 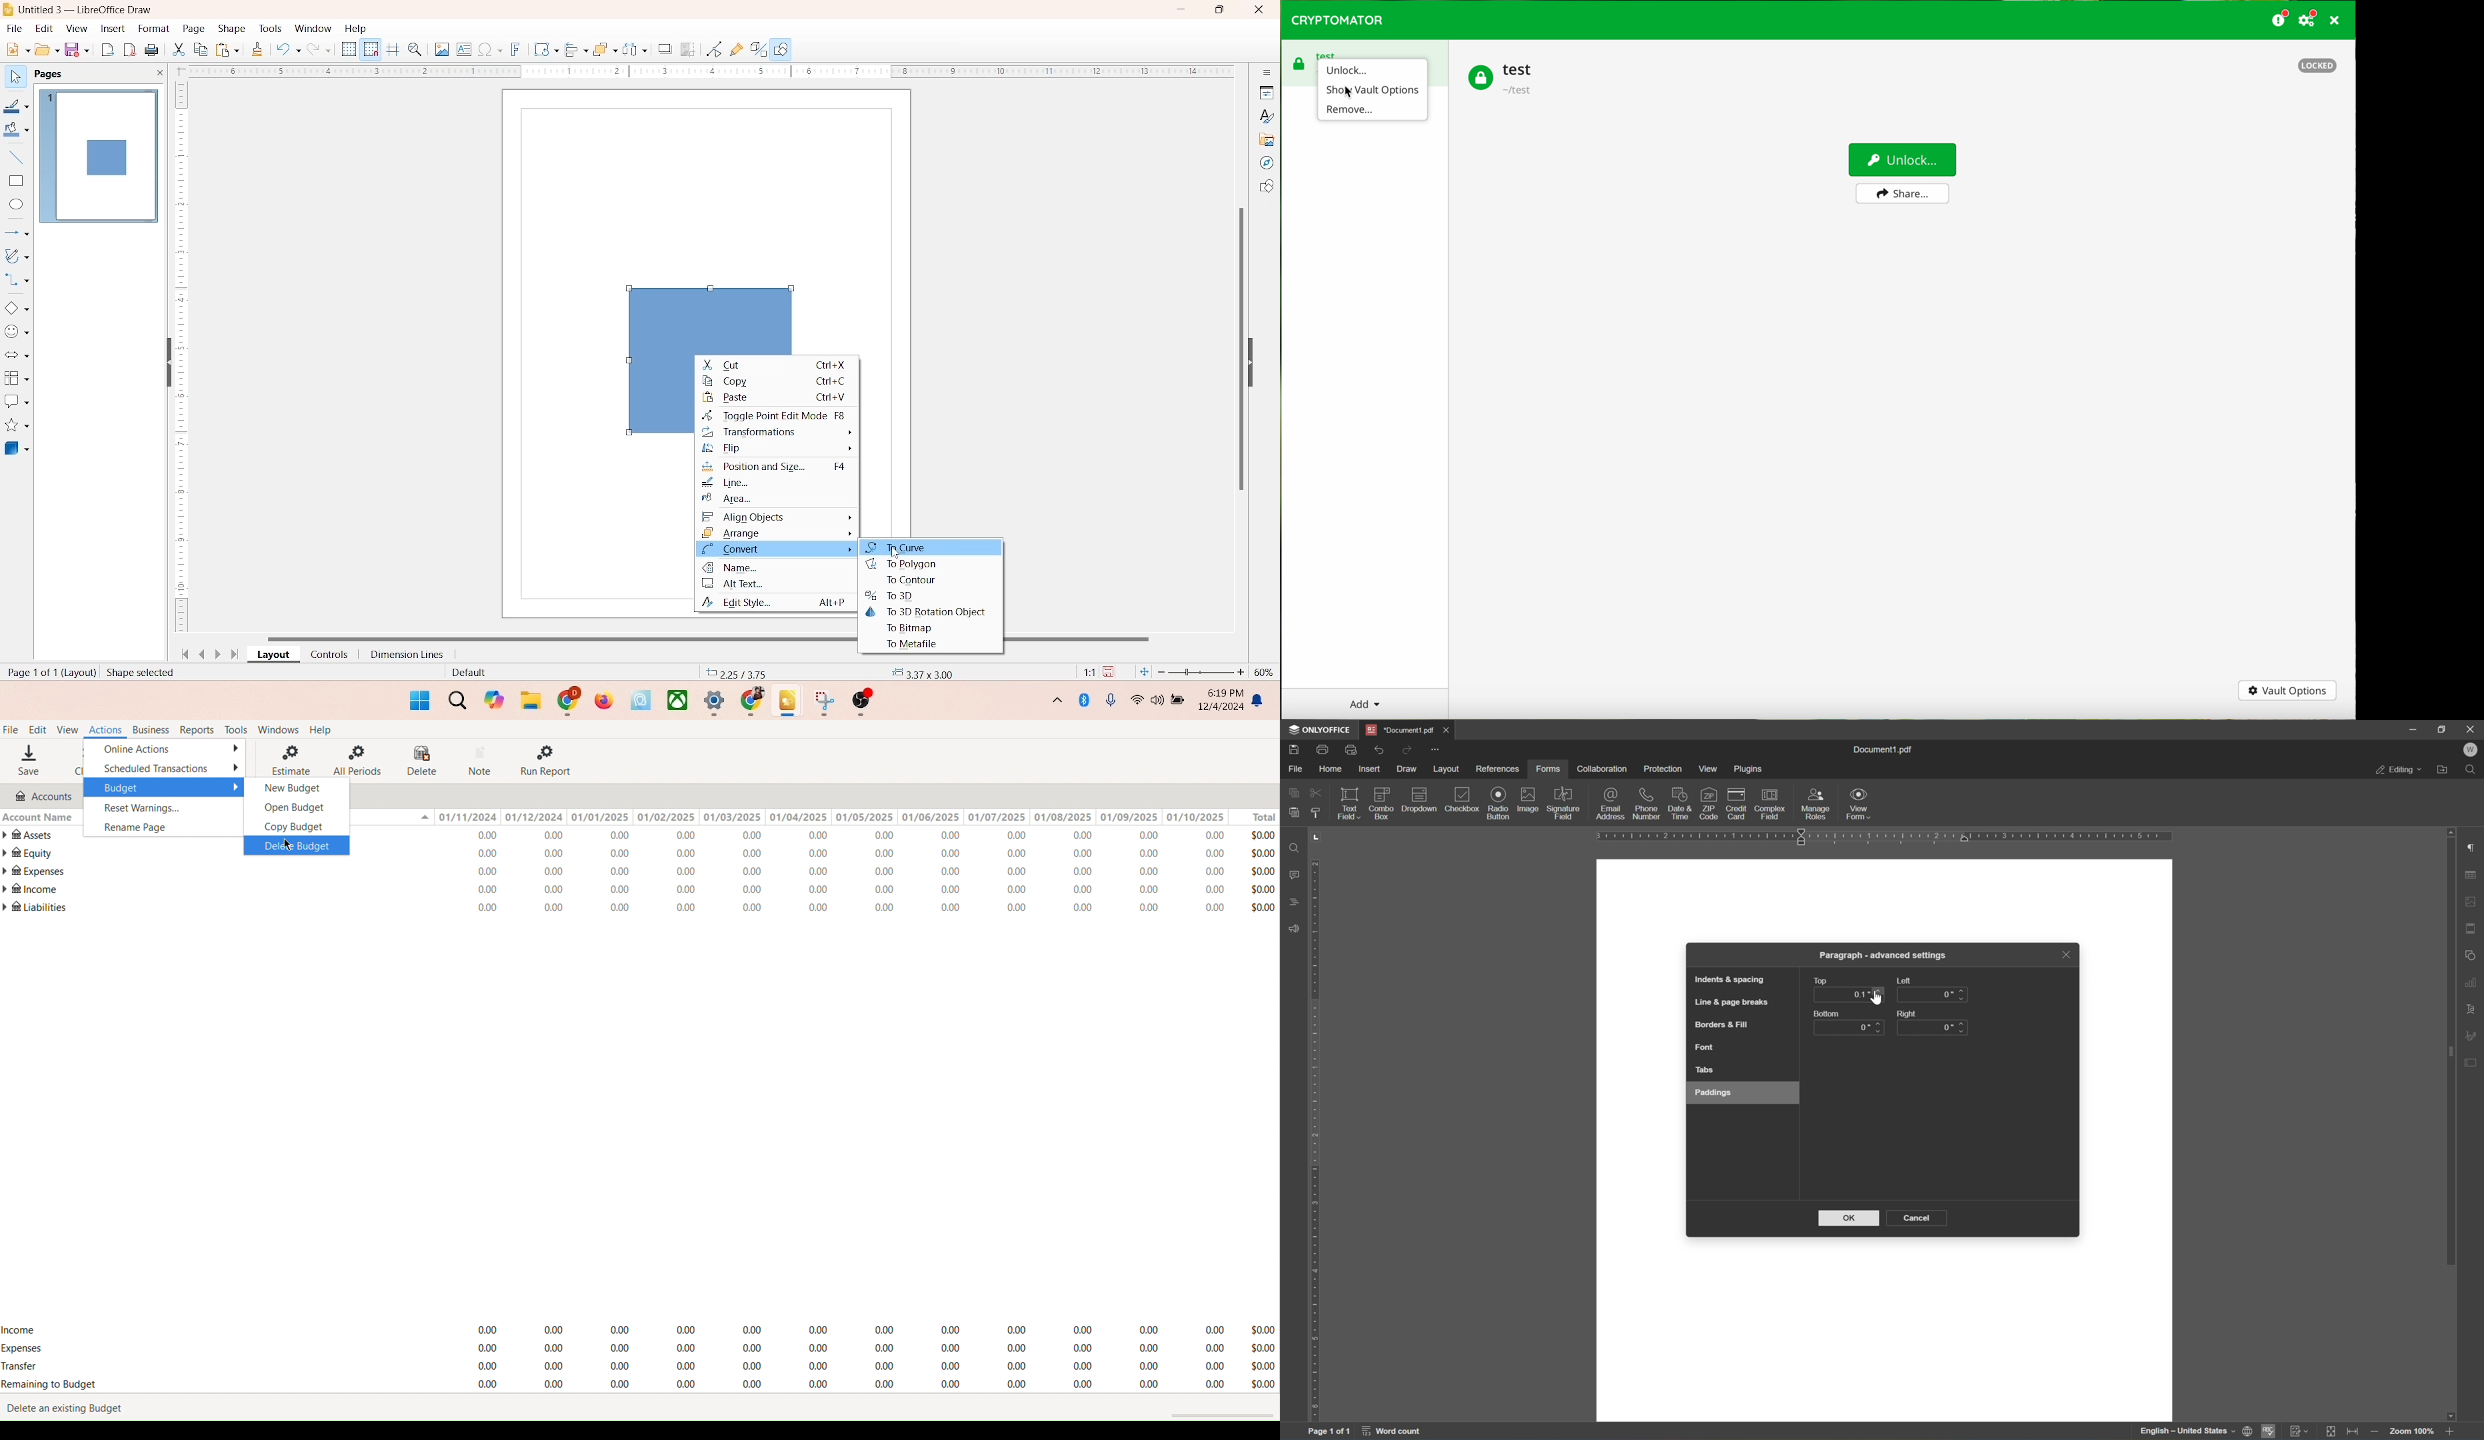 I want to click on image settings, so click(x=2472, y=904).